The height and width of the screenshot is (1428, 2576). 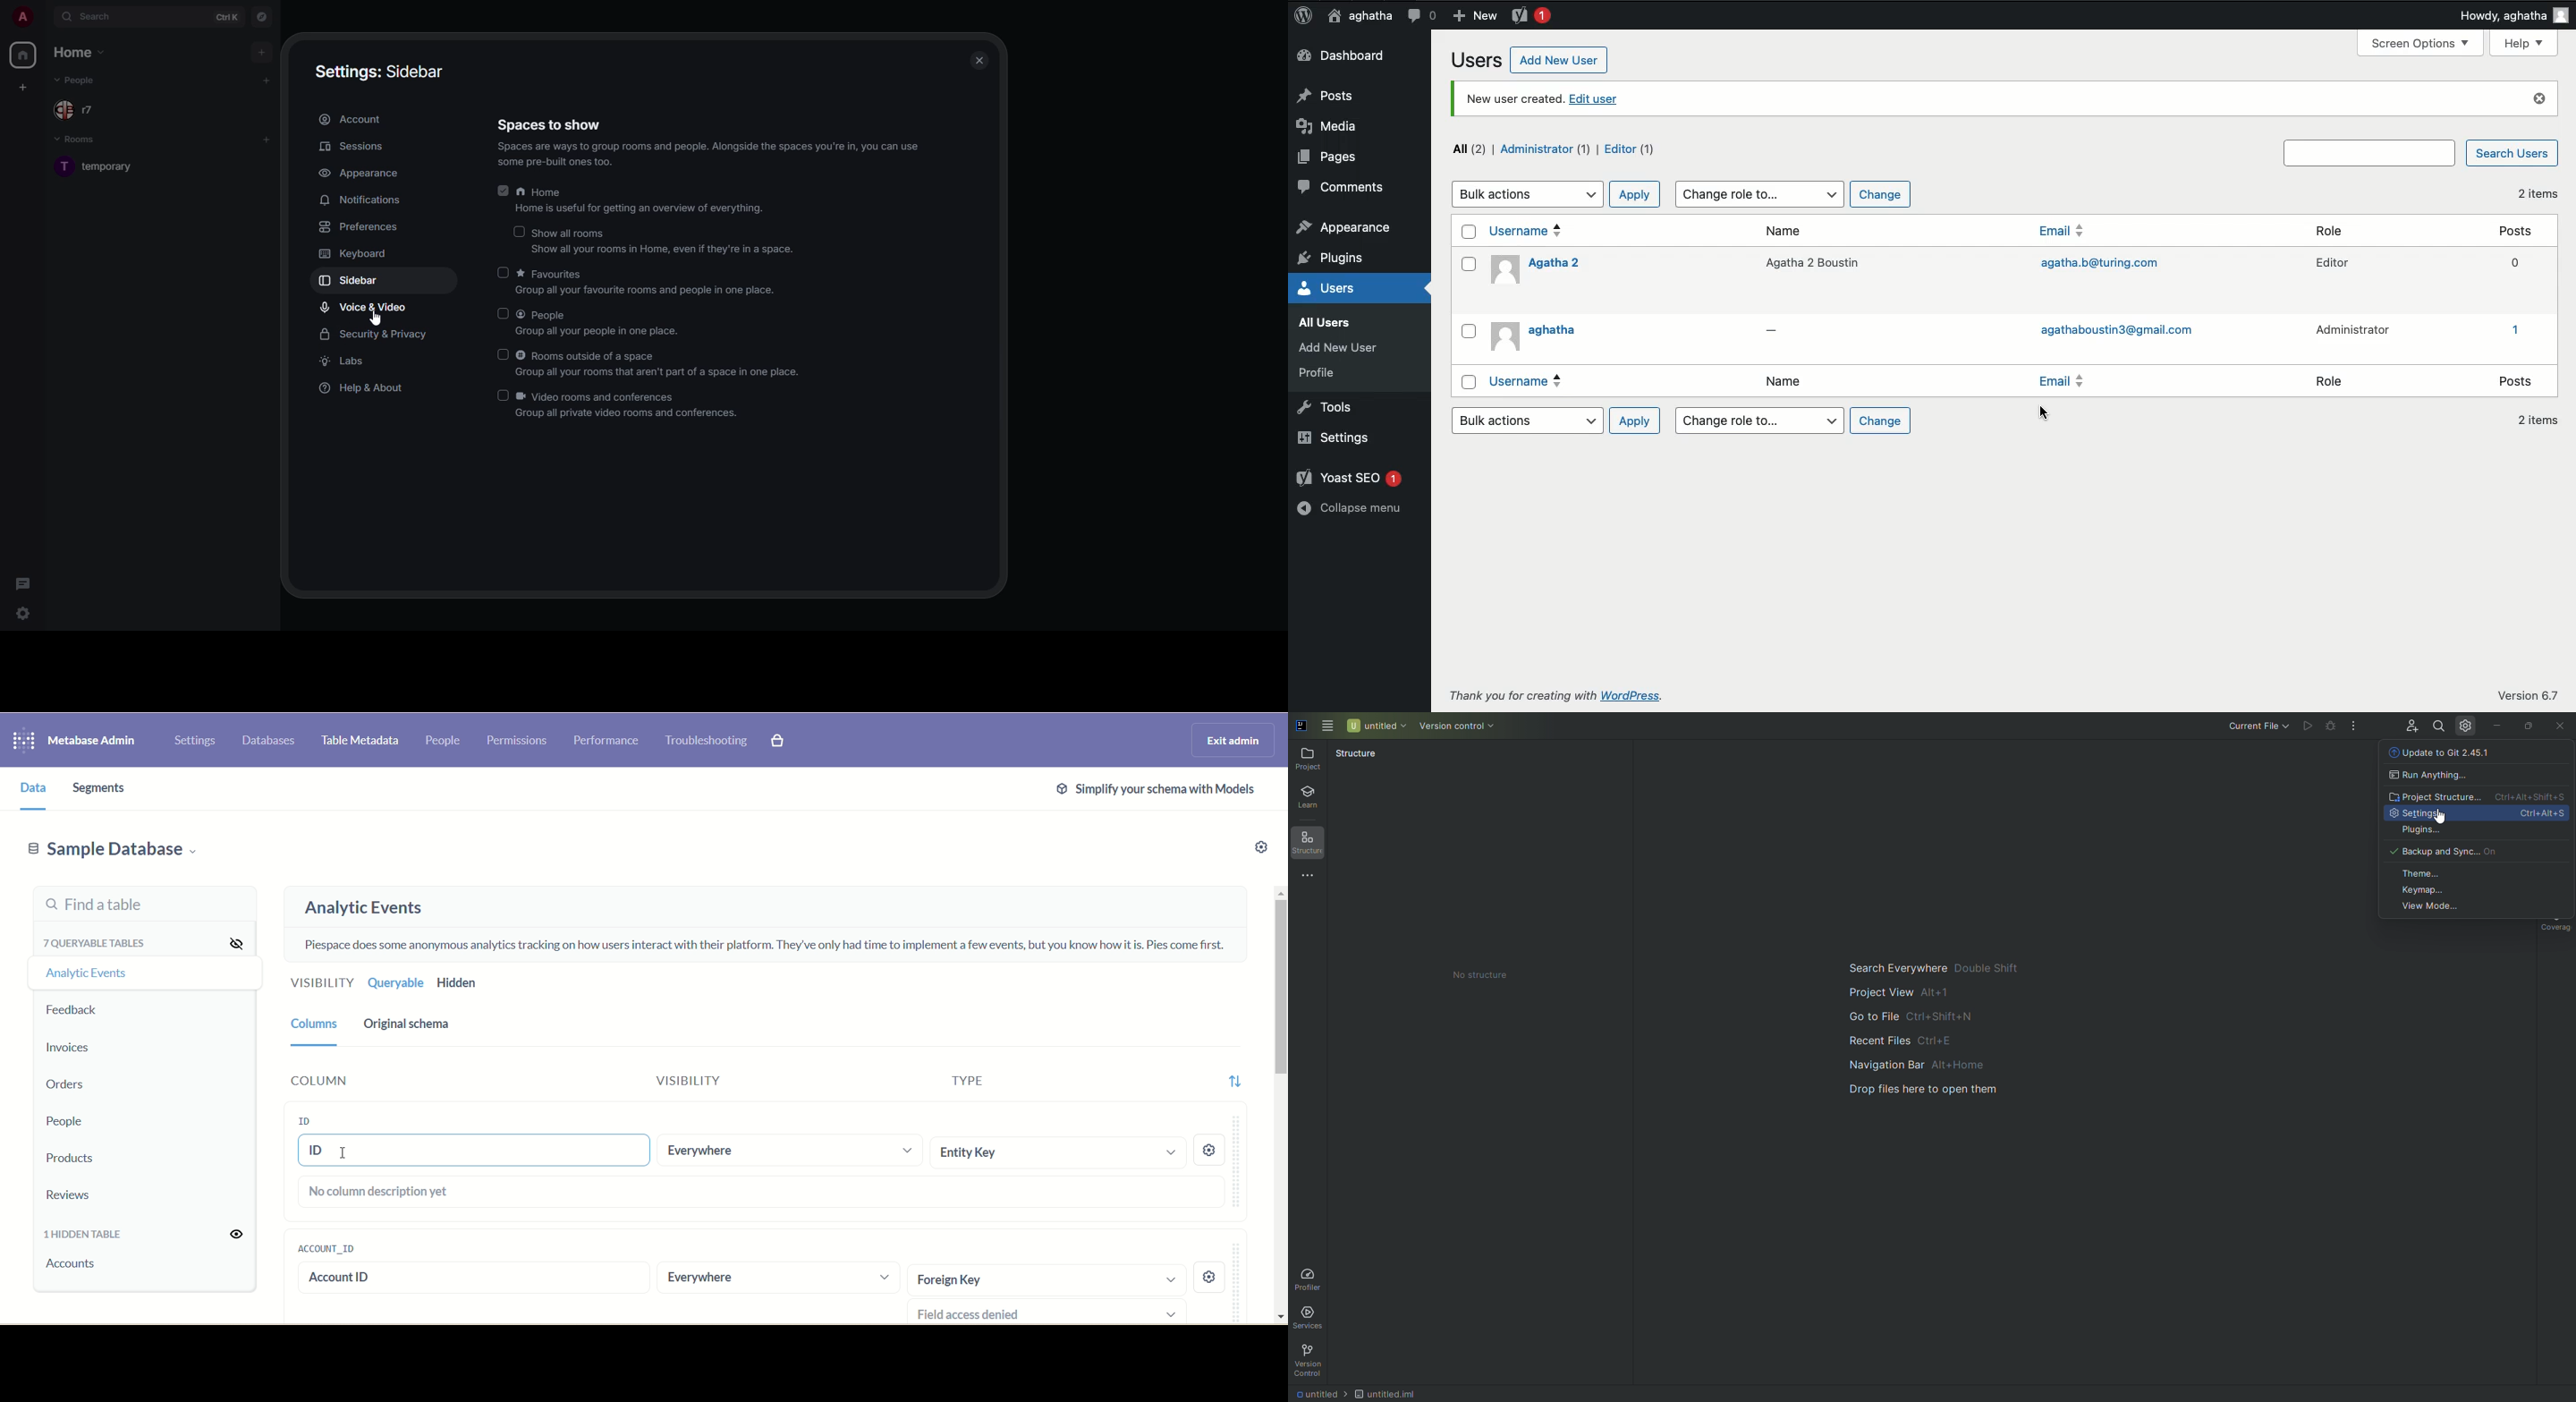 I want to click on labs, so click(x=345, y=361).